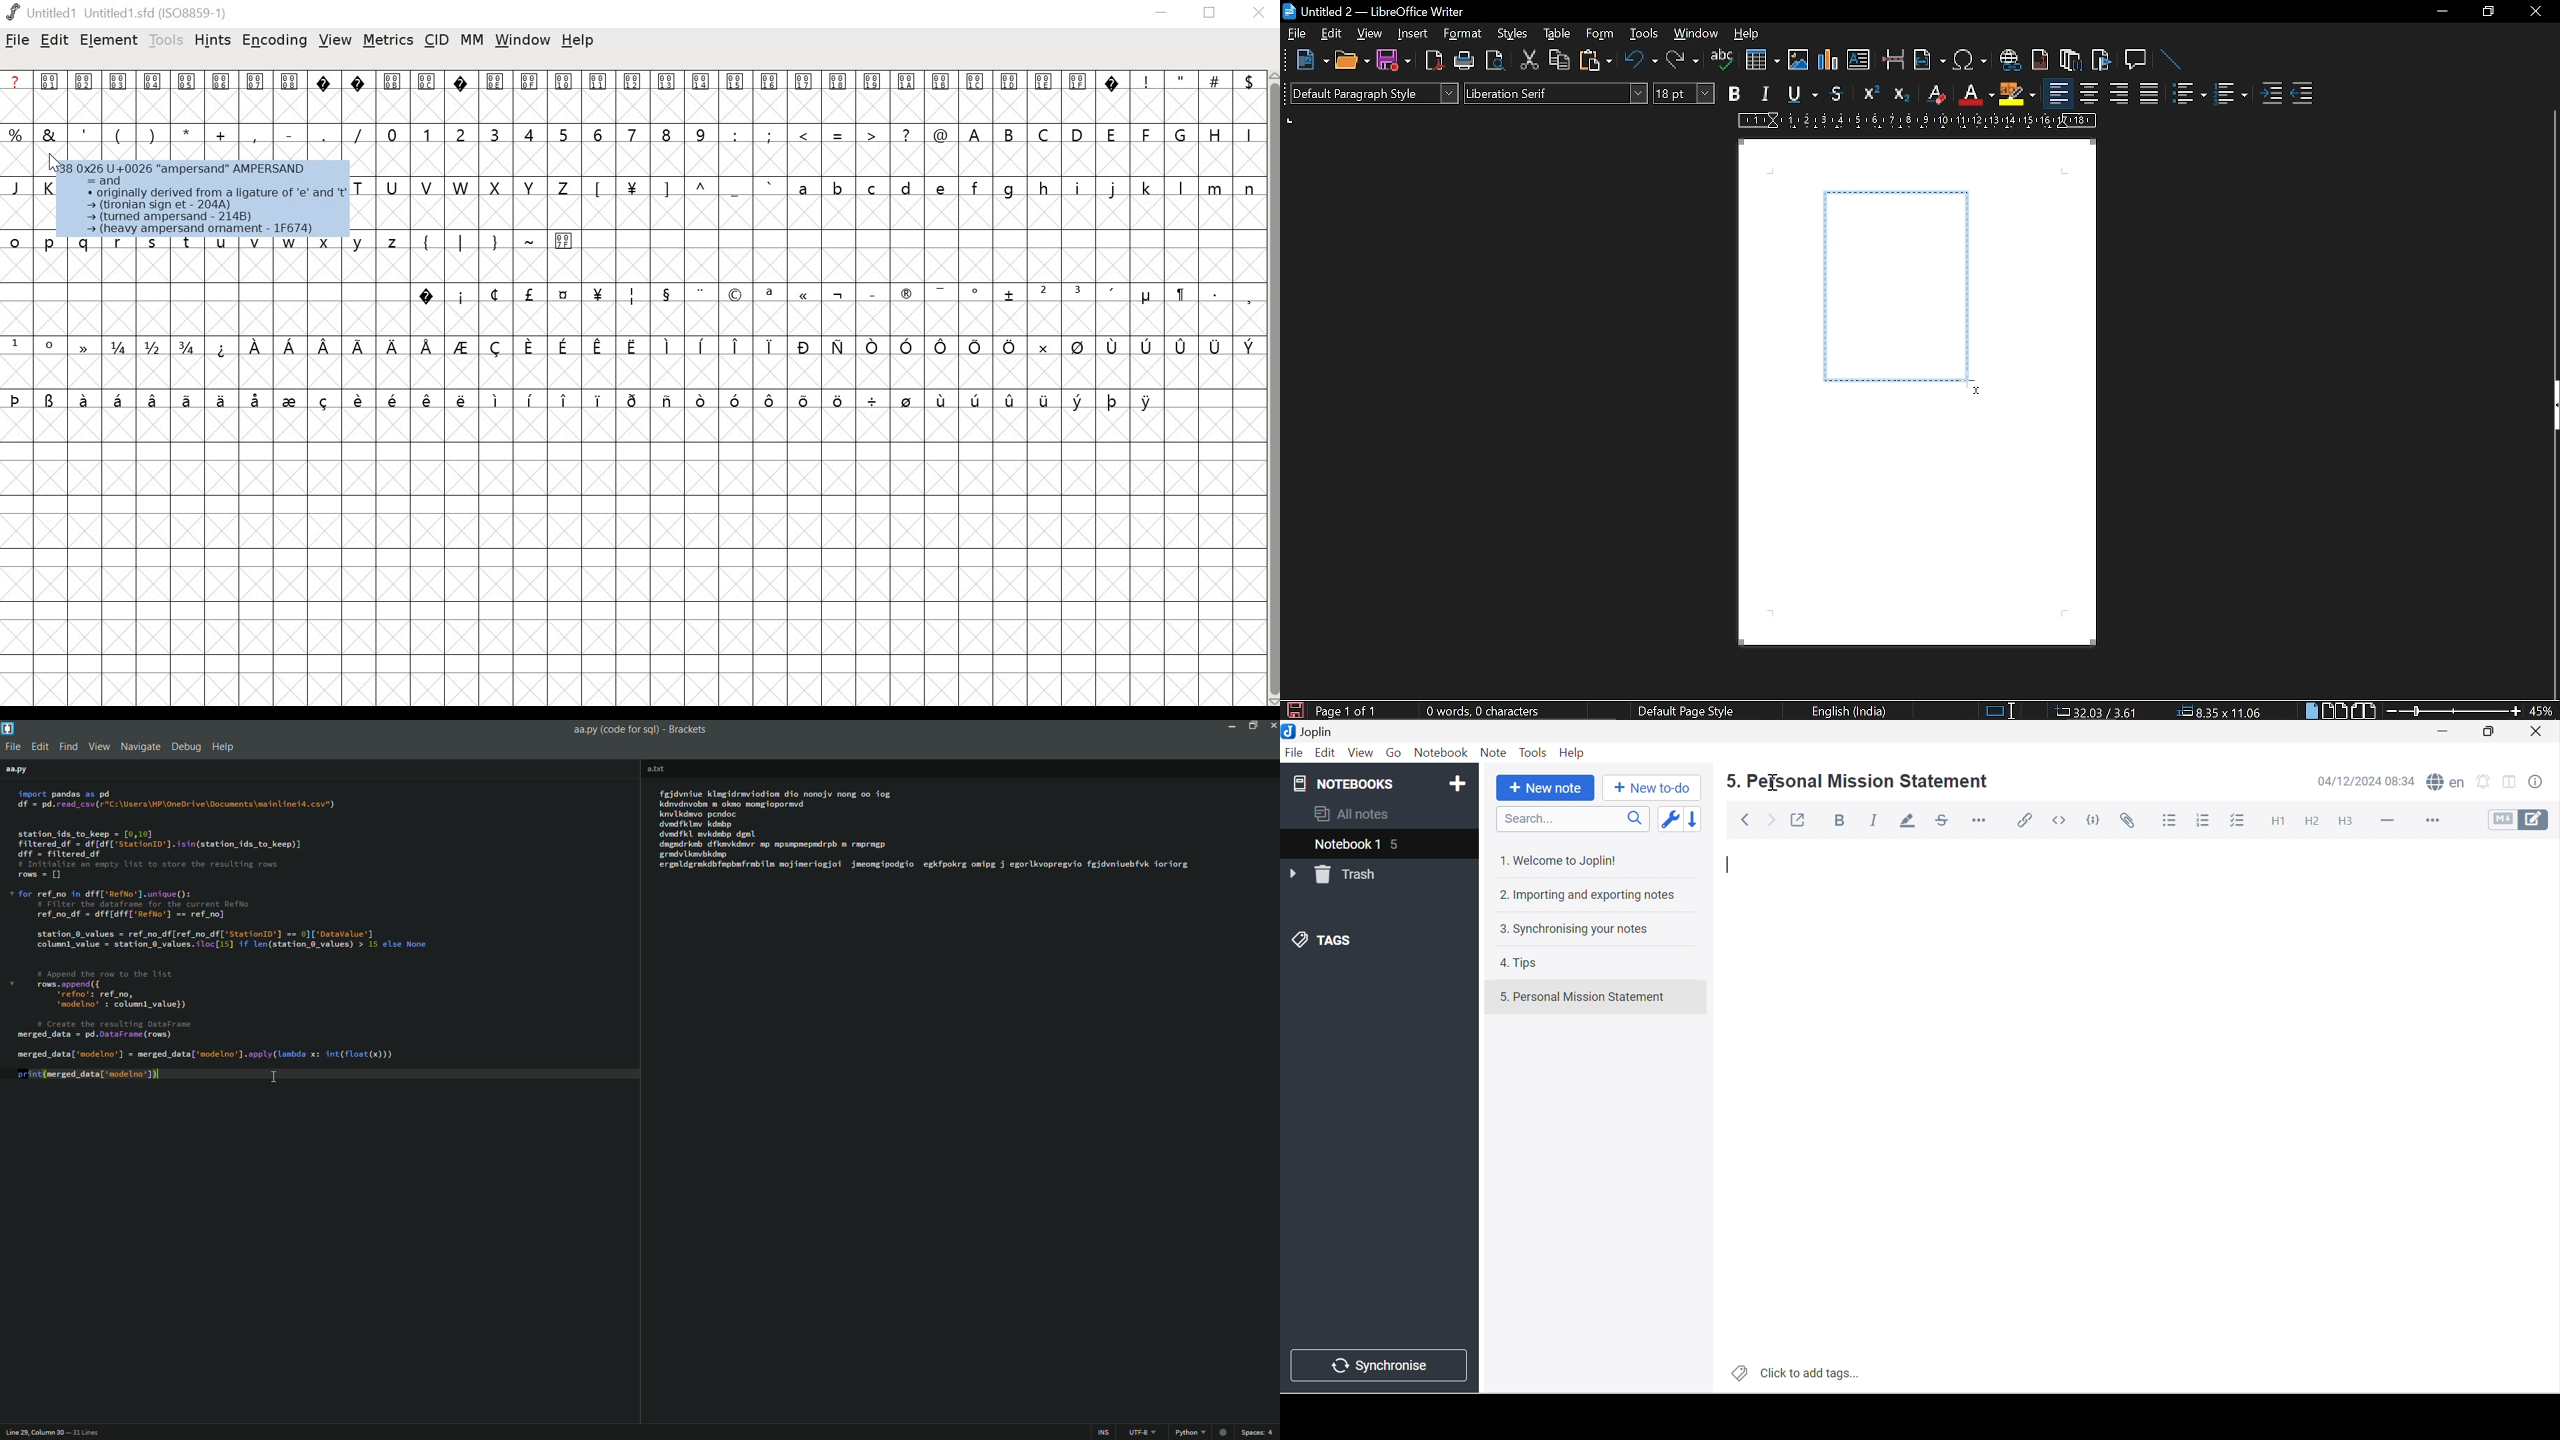 The image size is (2576, 1456). What do you see at coordinates (460, 133) in the screenshot?
I see `2` at bounding box center [460, 133].